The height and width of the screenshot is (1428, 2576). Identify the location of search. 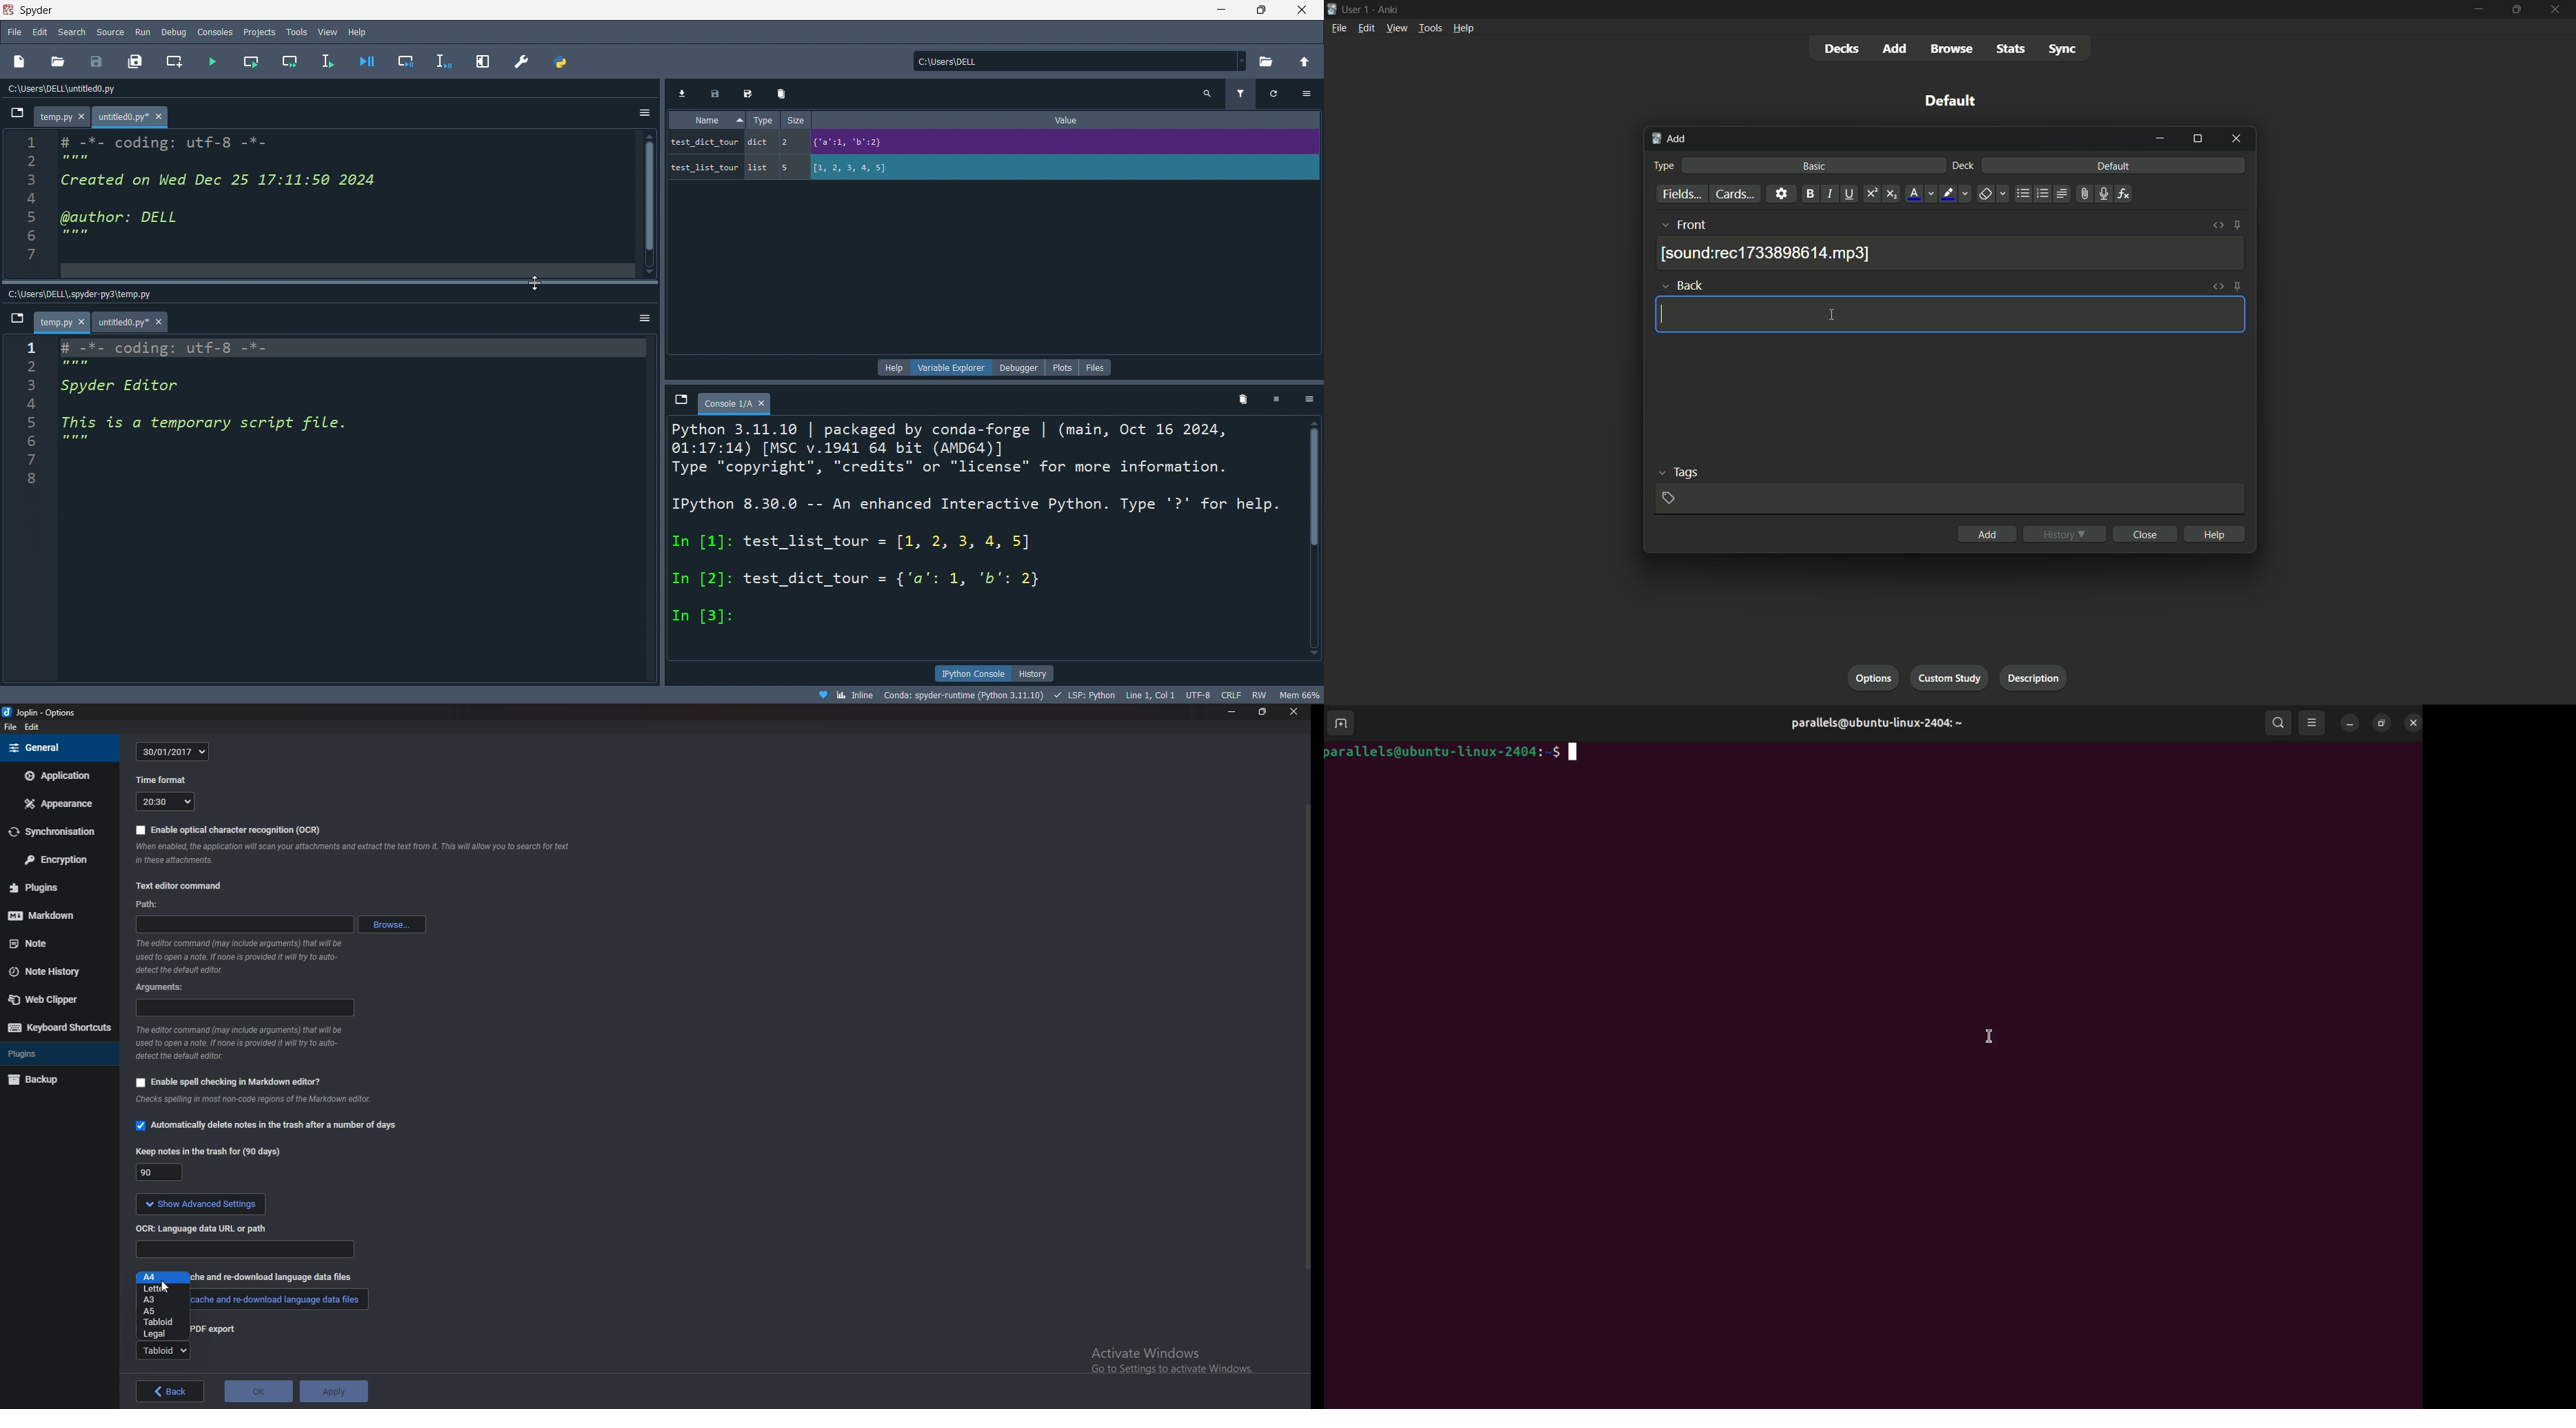
(71, 32).